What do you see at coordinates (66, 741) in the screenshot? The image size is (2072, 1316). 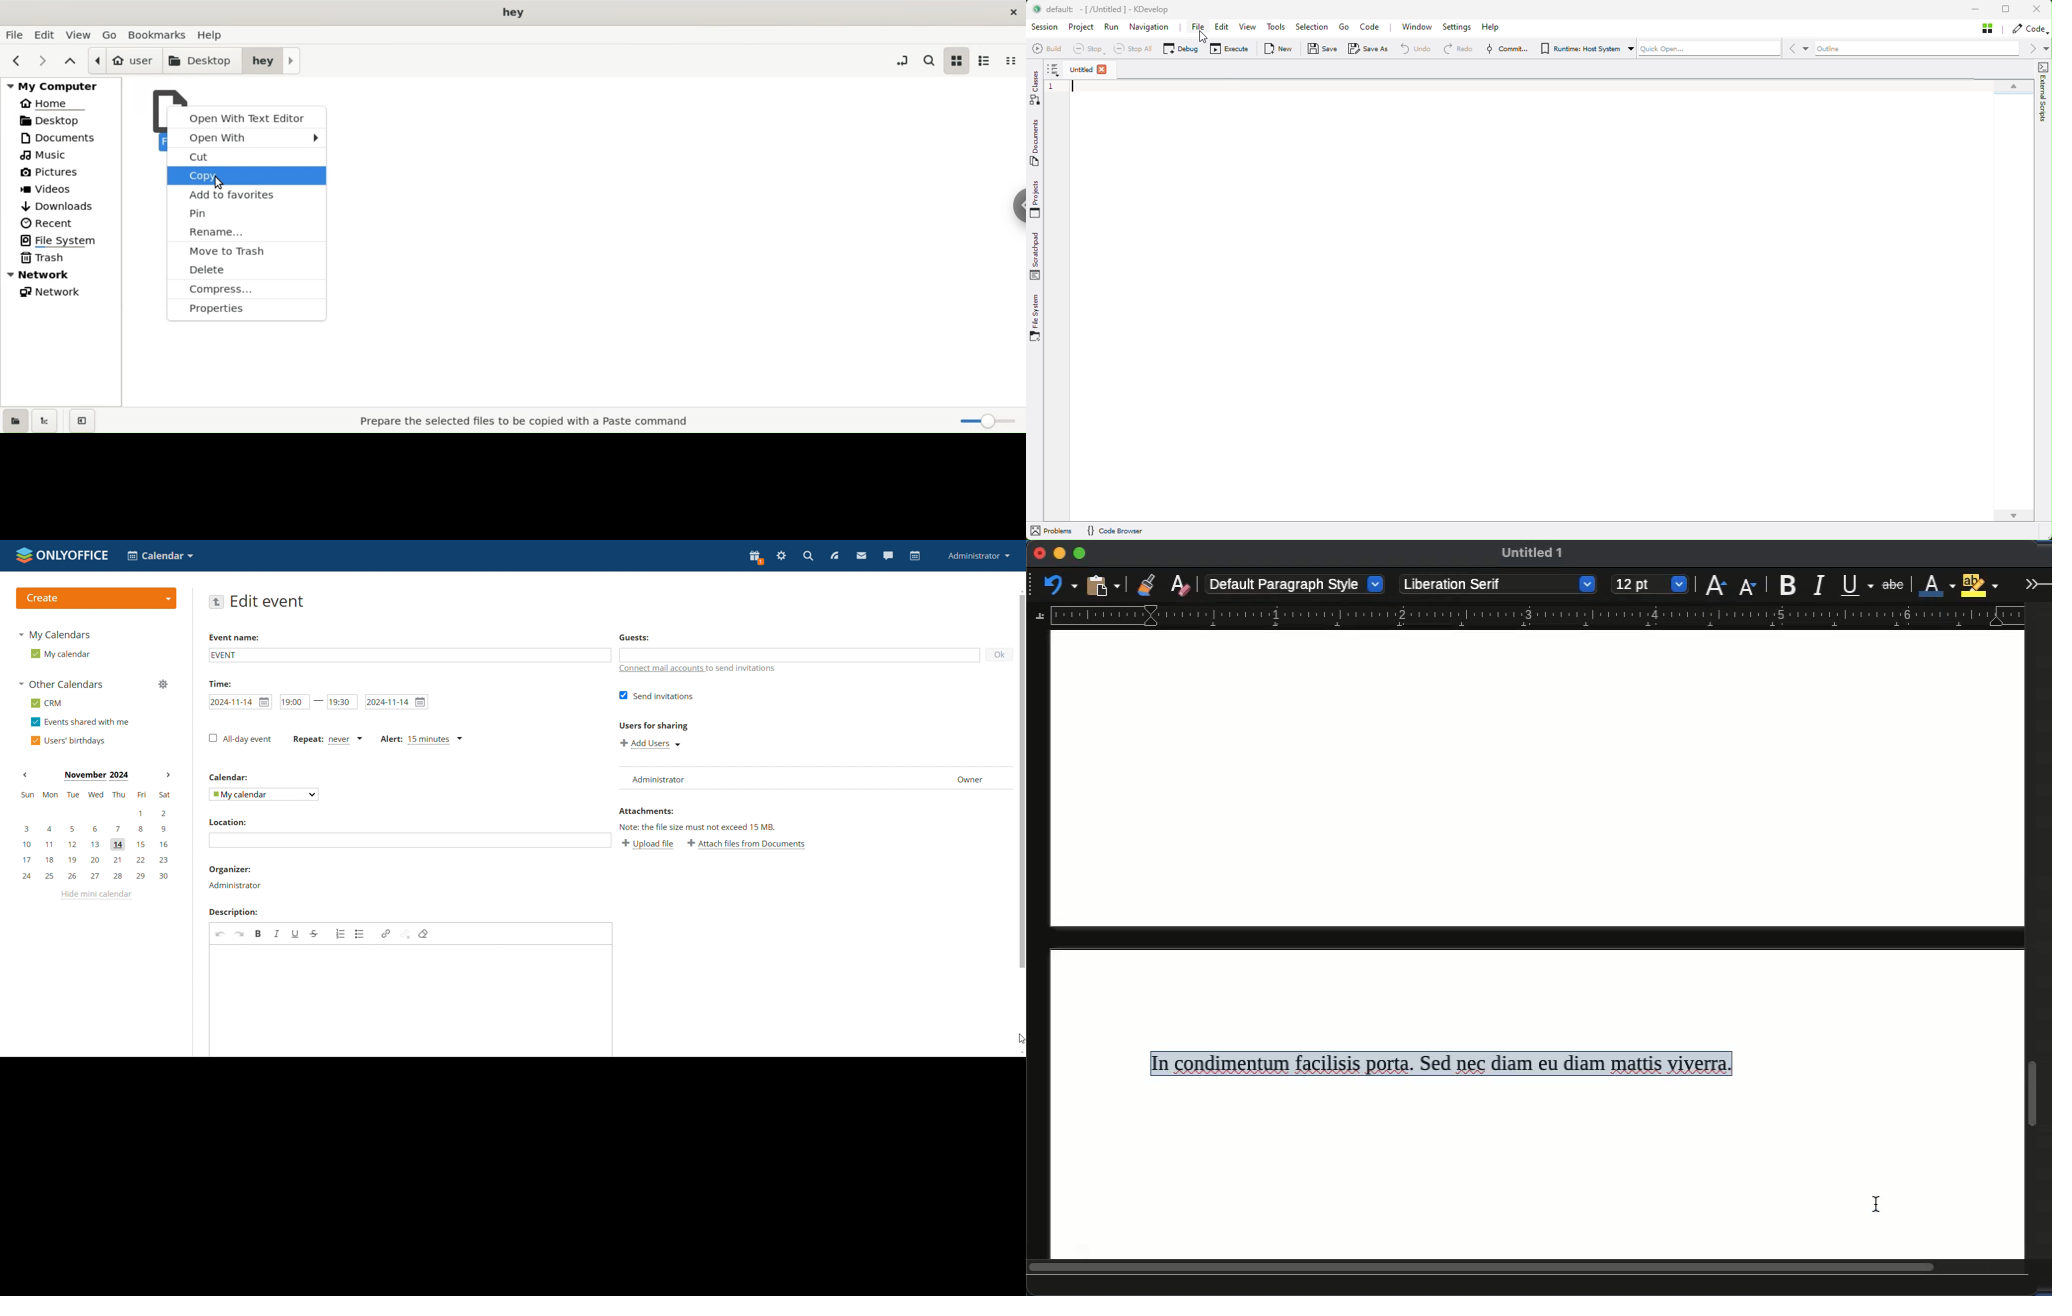 I see `users' birthdays` at bounding box center [66, 741].